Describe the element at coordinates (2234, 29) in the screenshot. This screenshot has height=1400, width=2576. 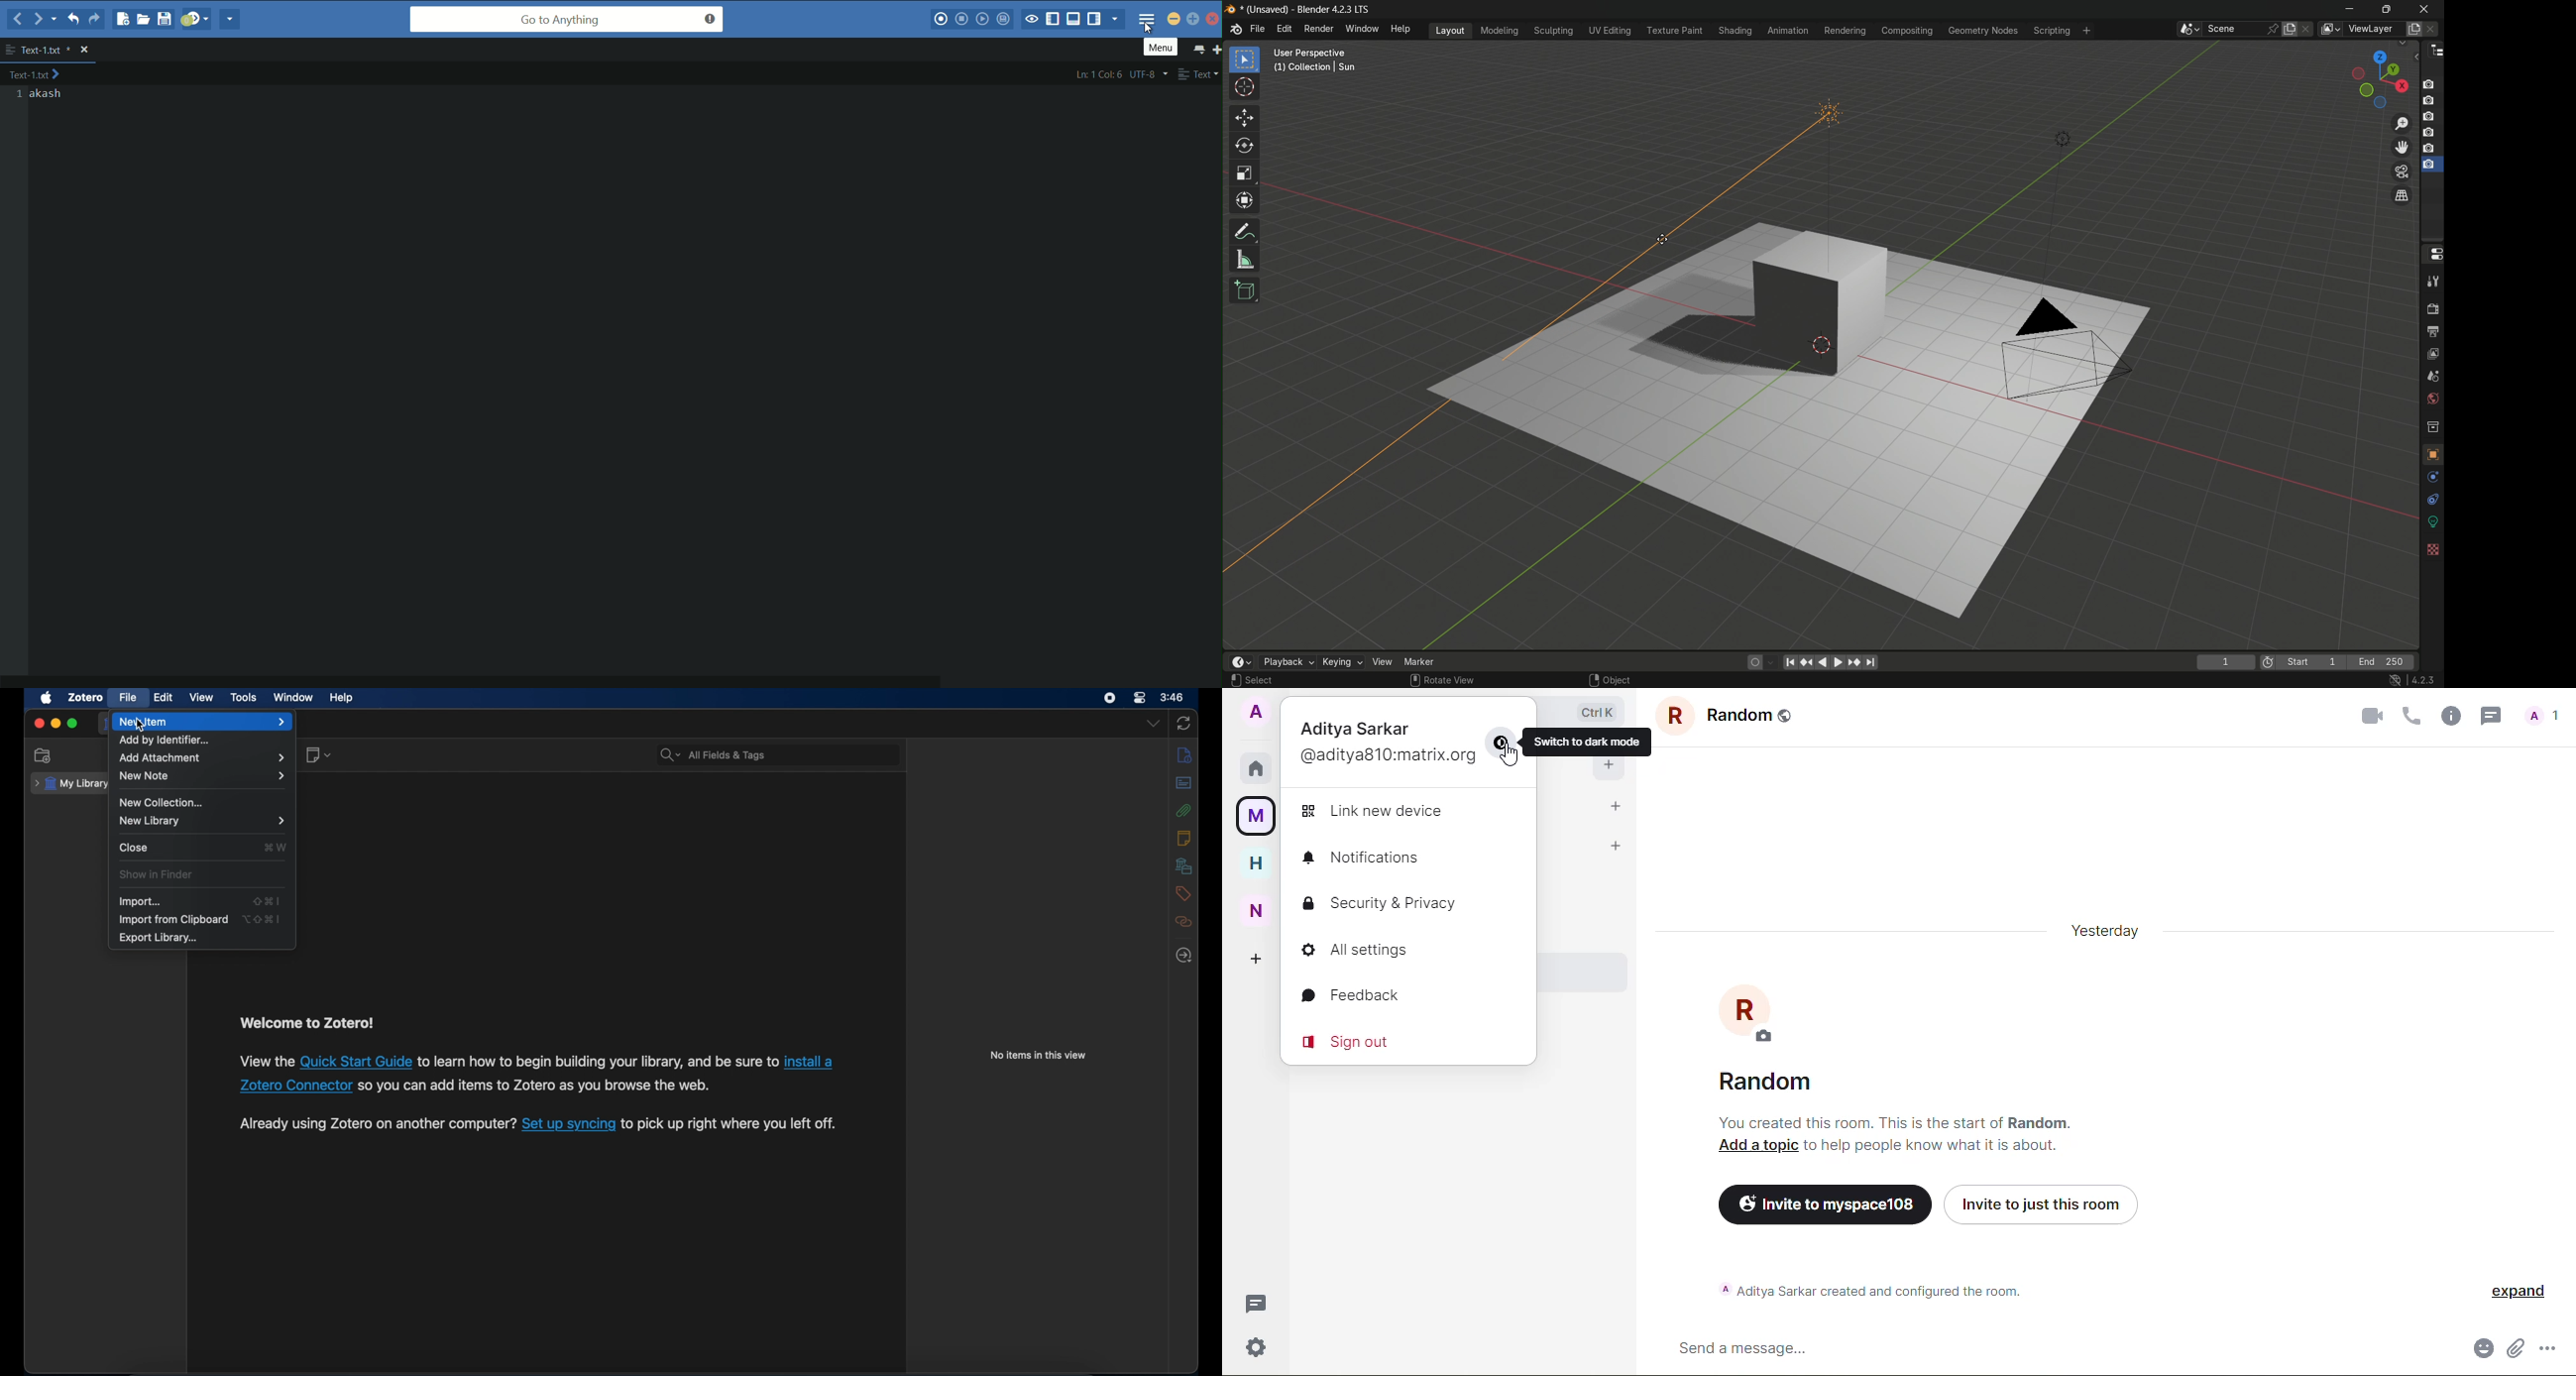
I see `scene name` at that location.